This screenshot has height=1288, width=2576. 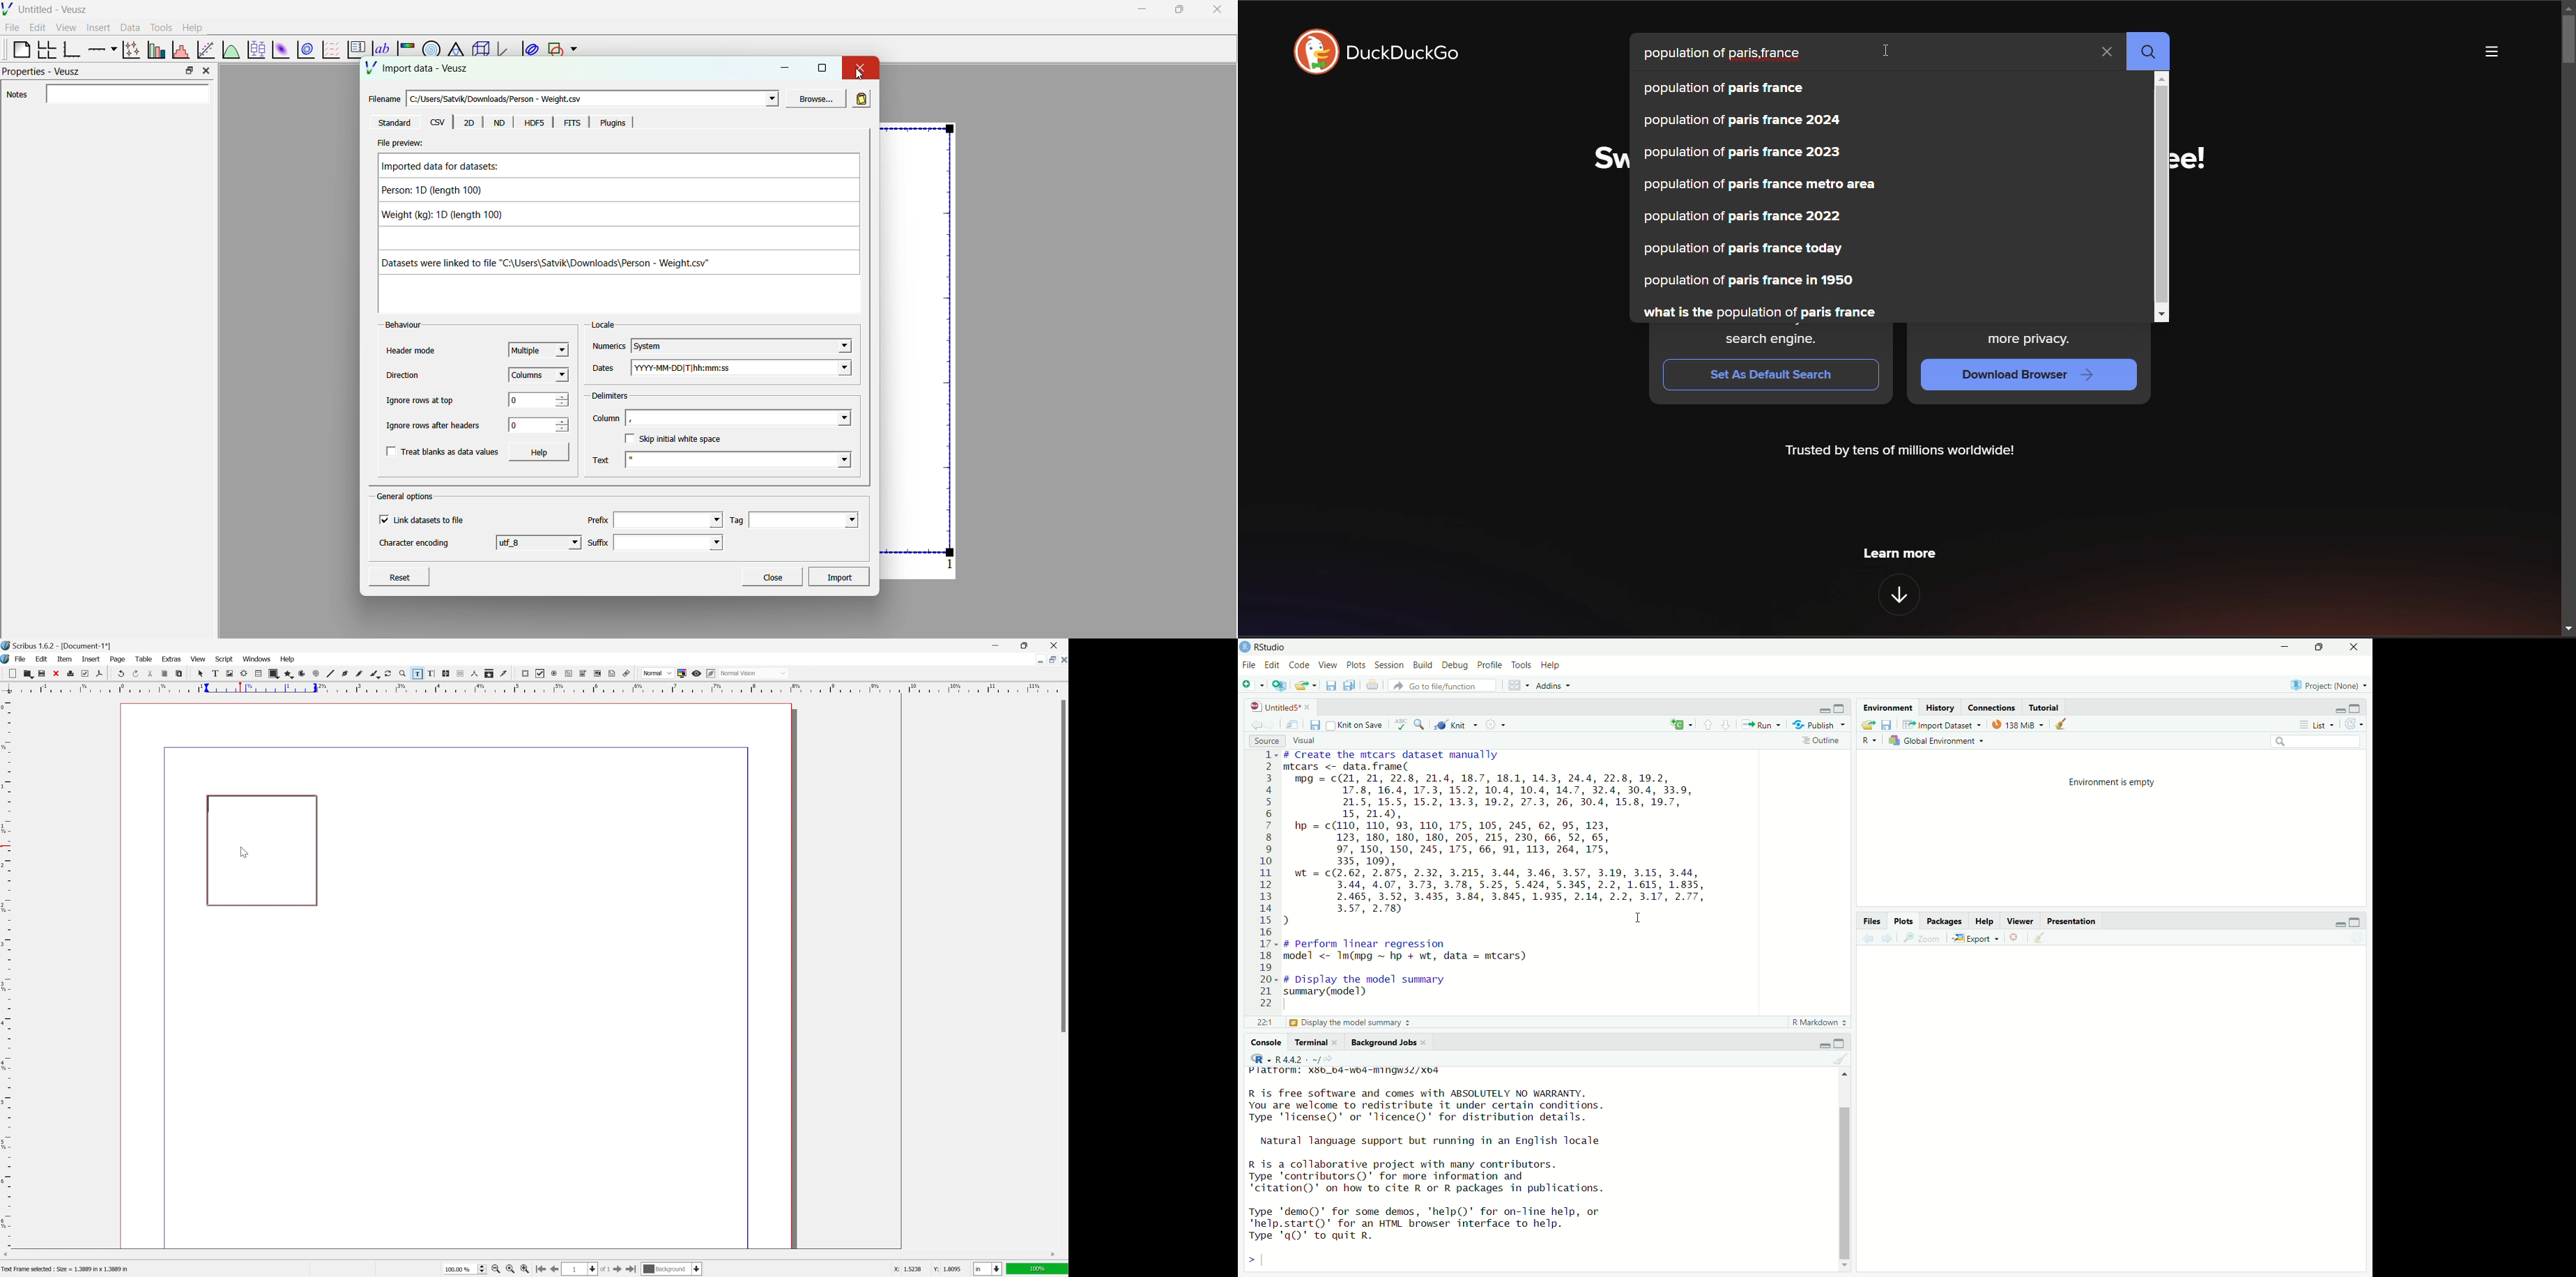 I want to click on line numbers, so click(x=1267, y=880).